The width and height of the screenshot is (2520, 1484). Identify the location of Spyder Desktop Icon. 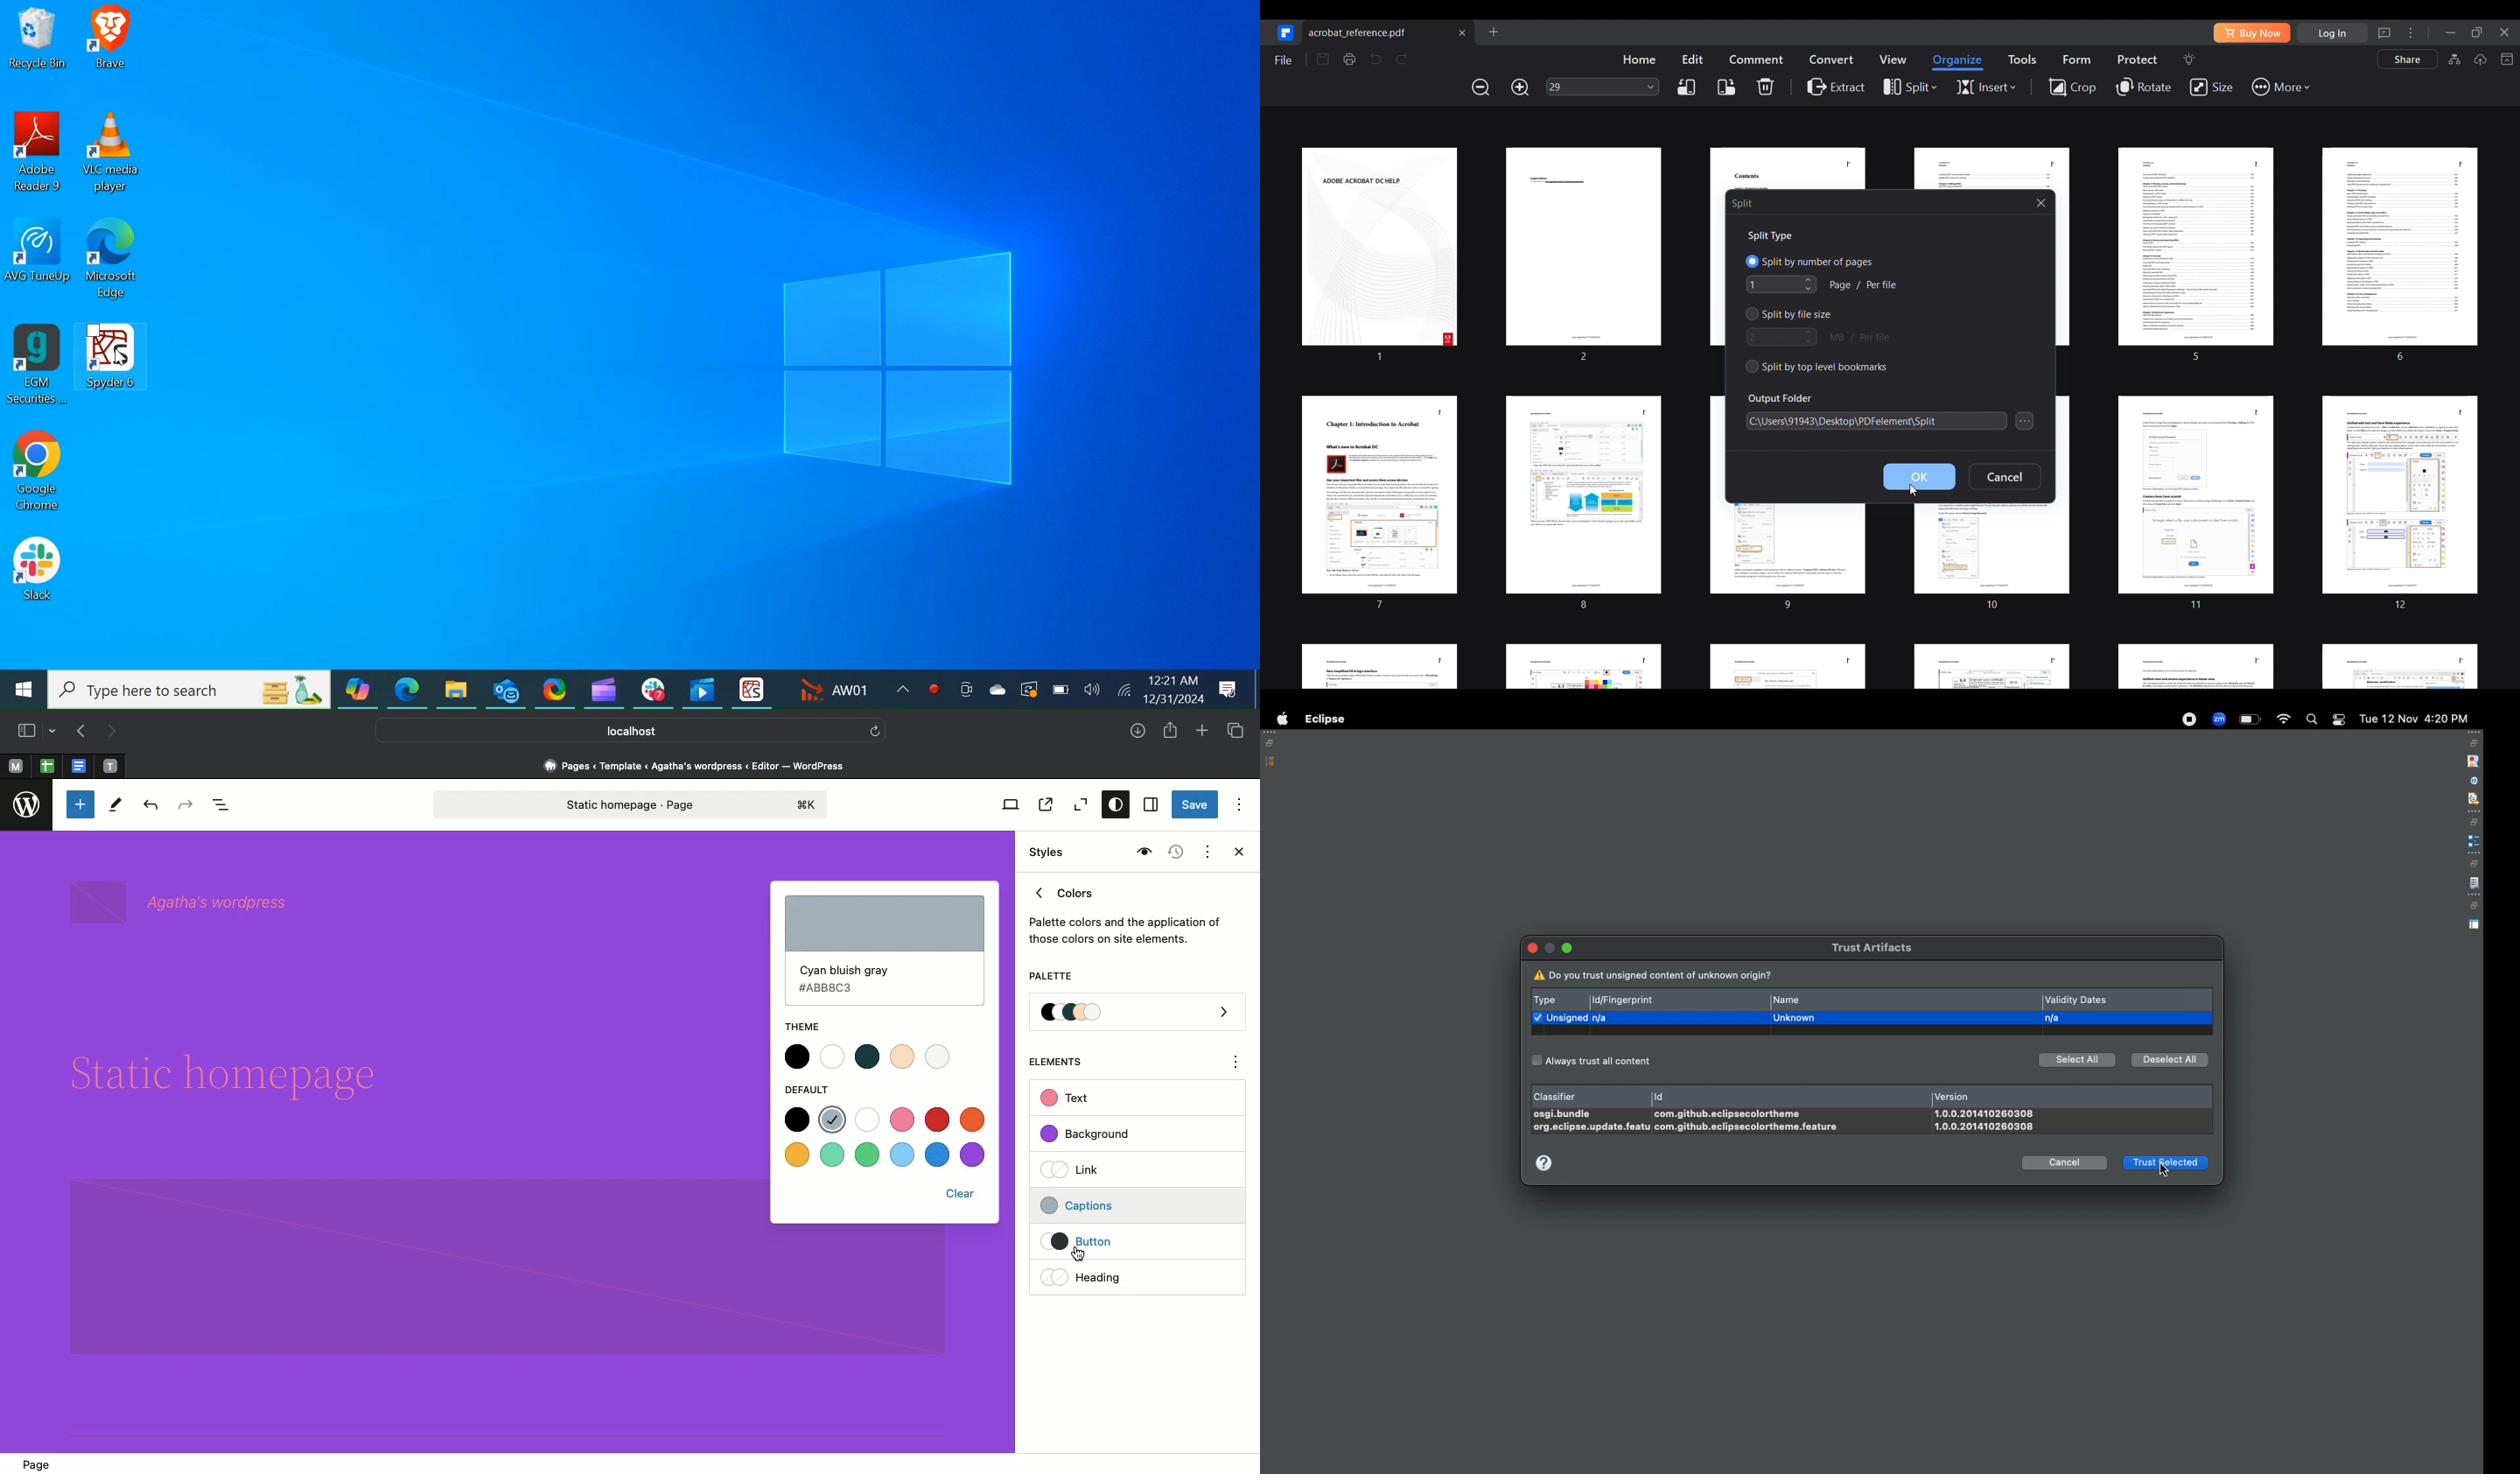
(751, 687).